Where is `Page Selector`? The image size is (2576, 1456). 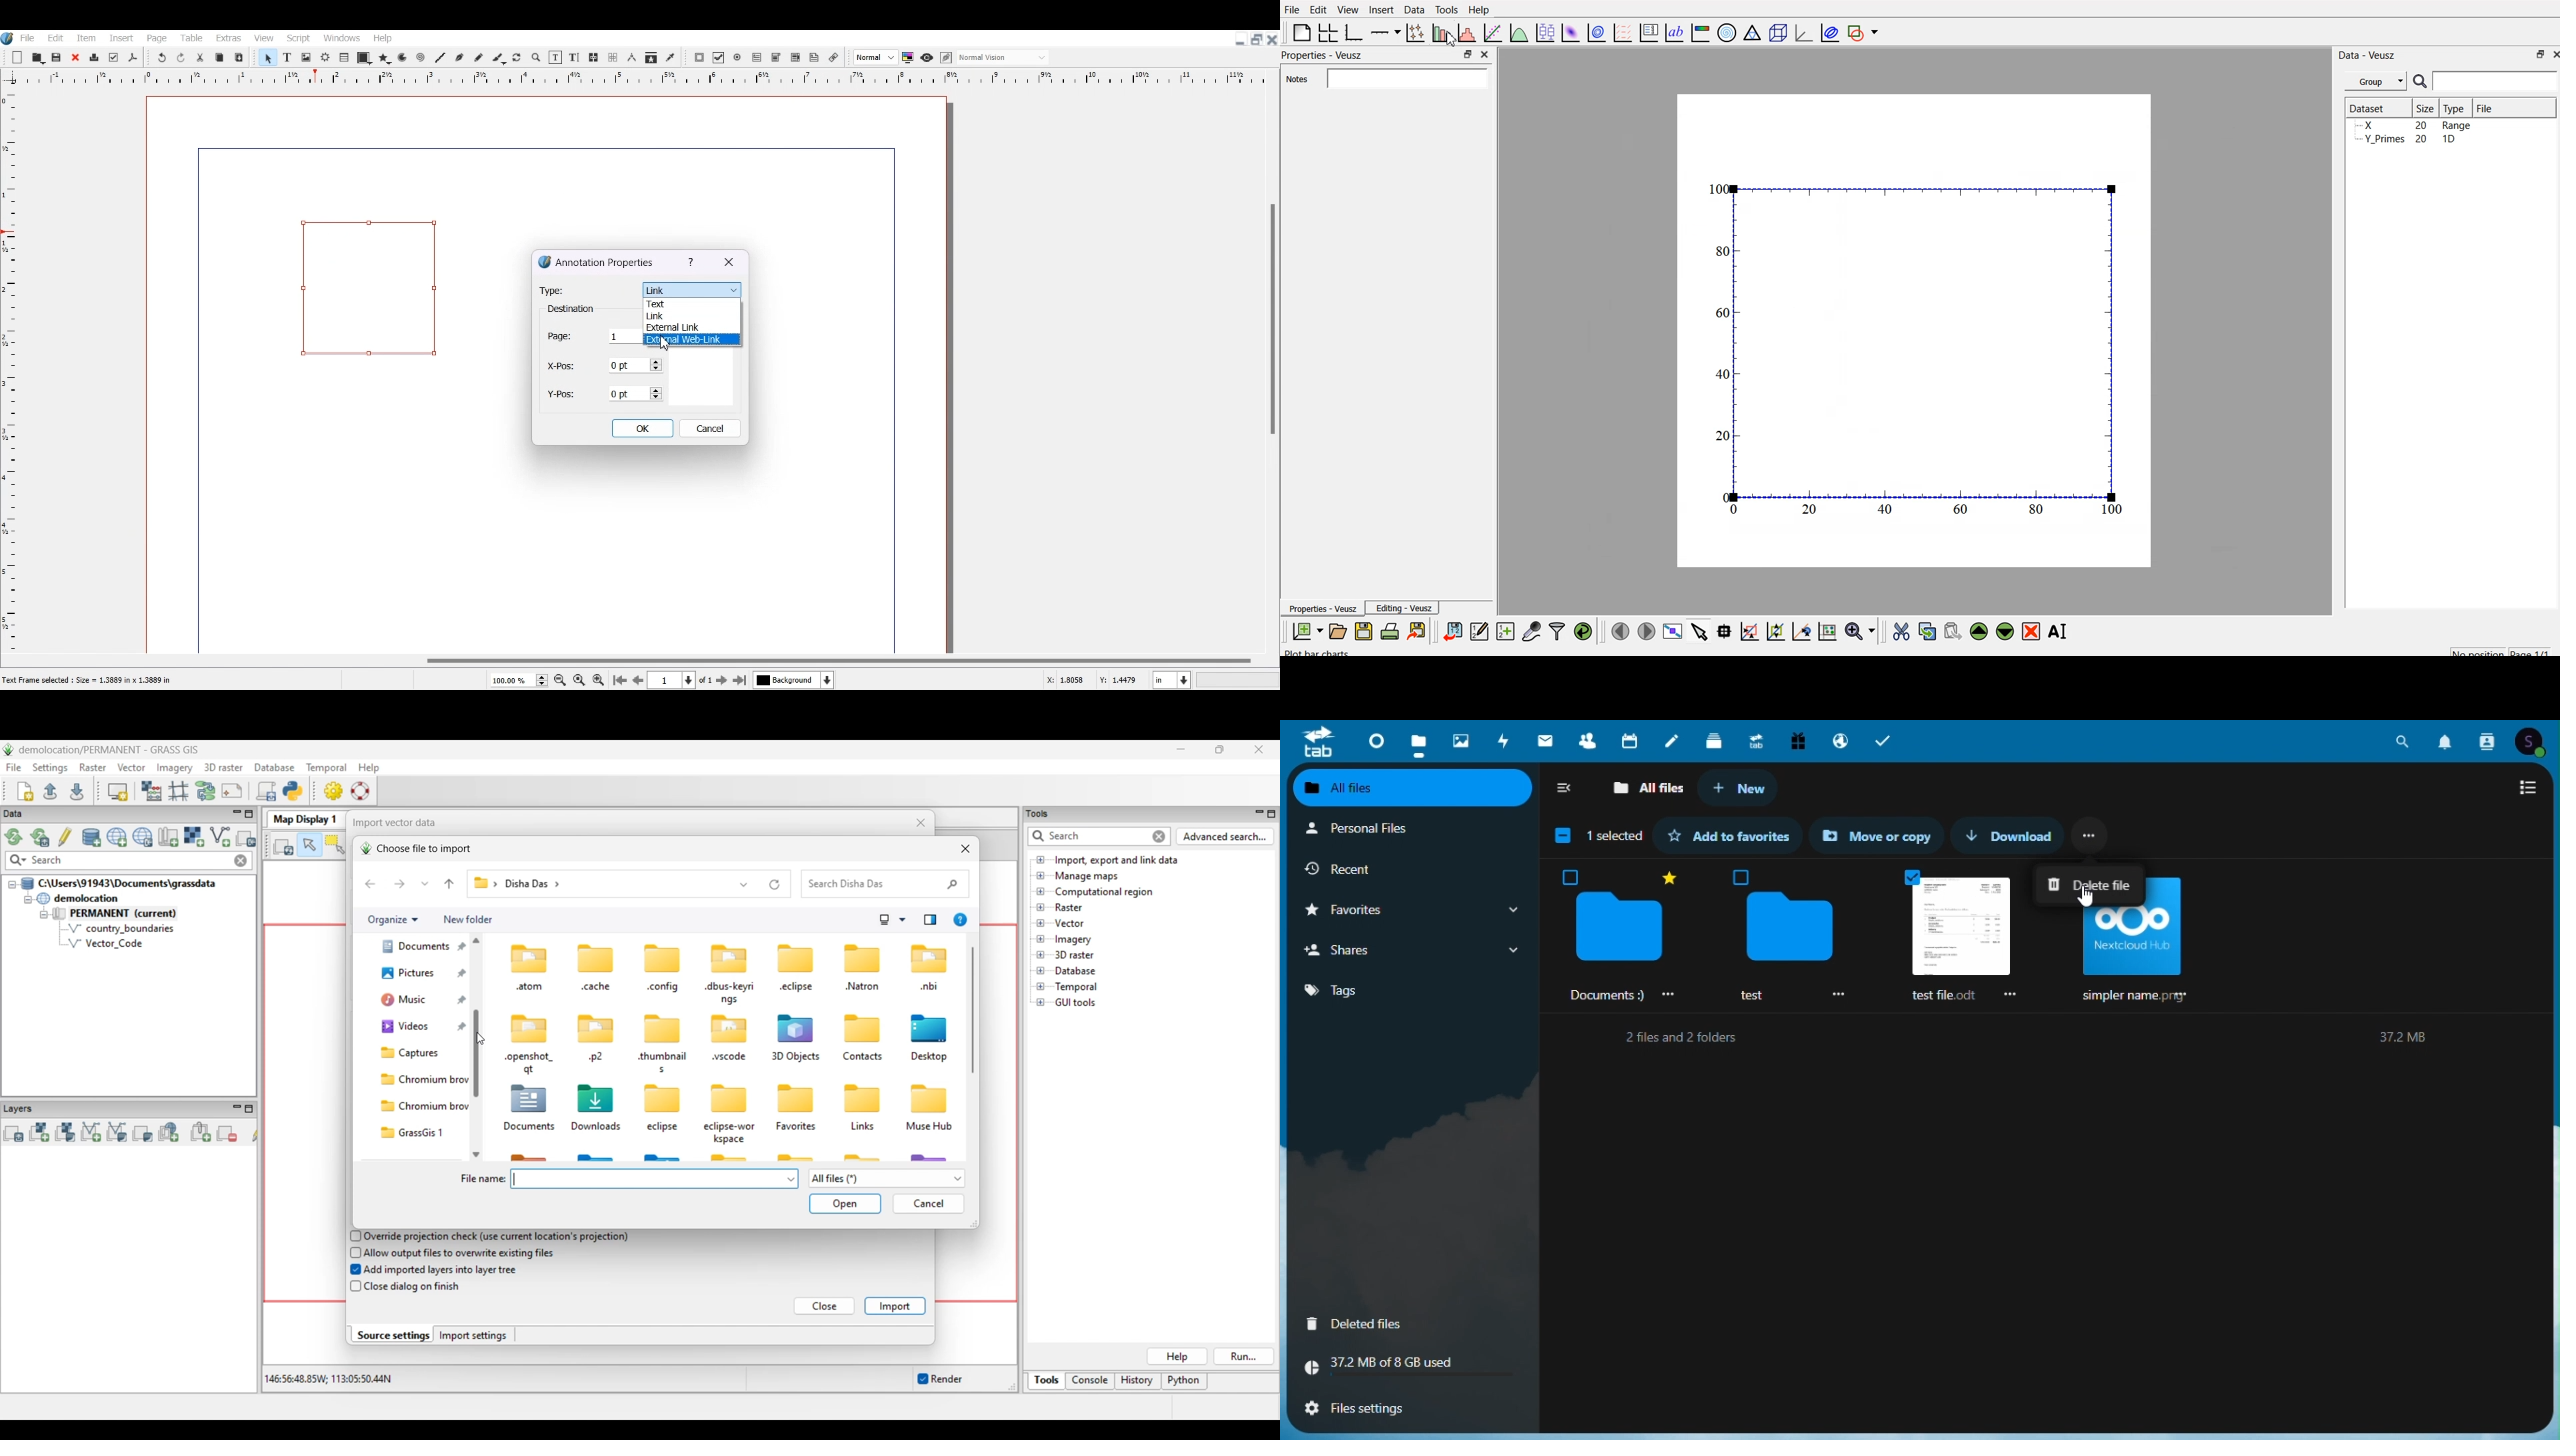 Page Selector is located at coordinates (591, 338).